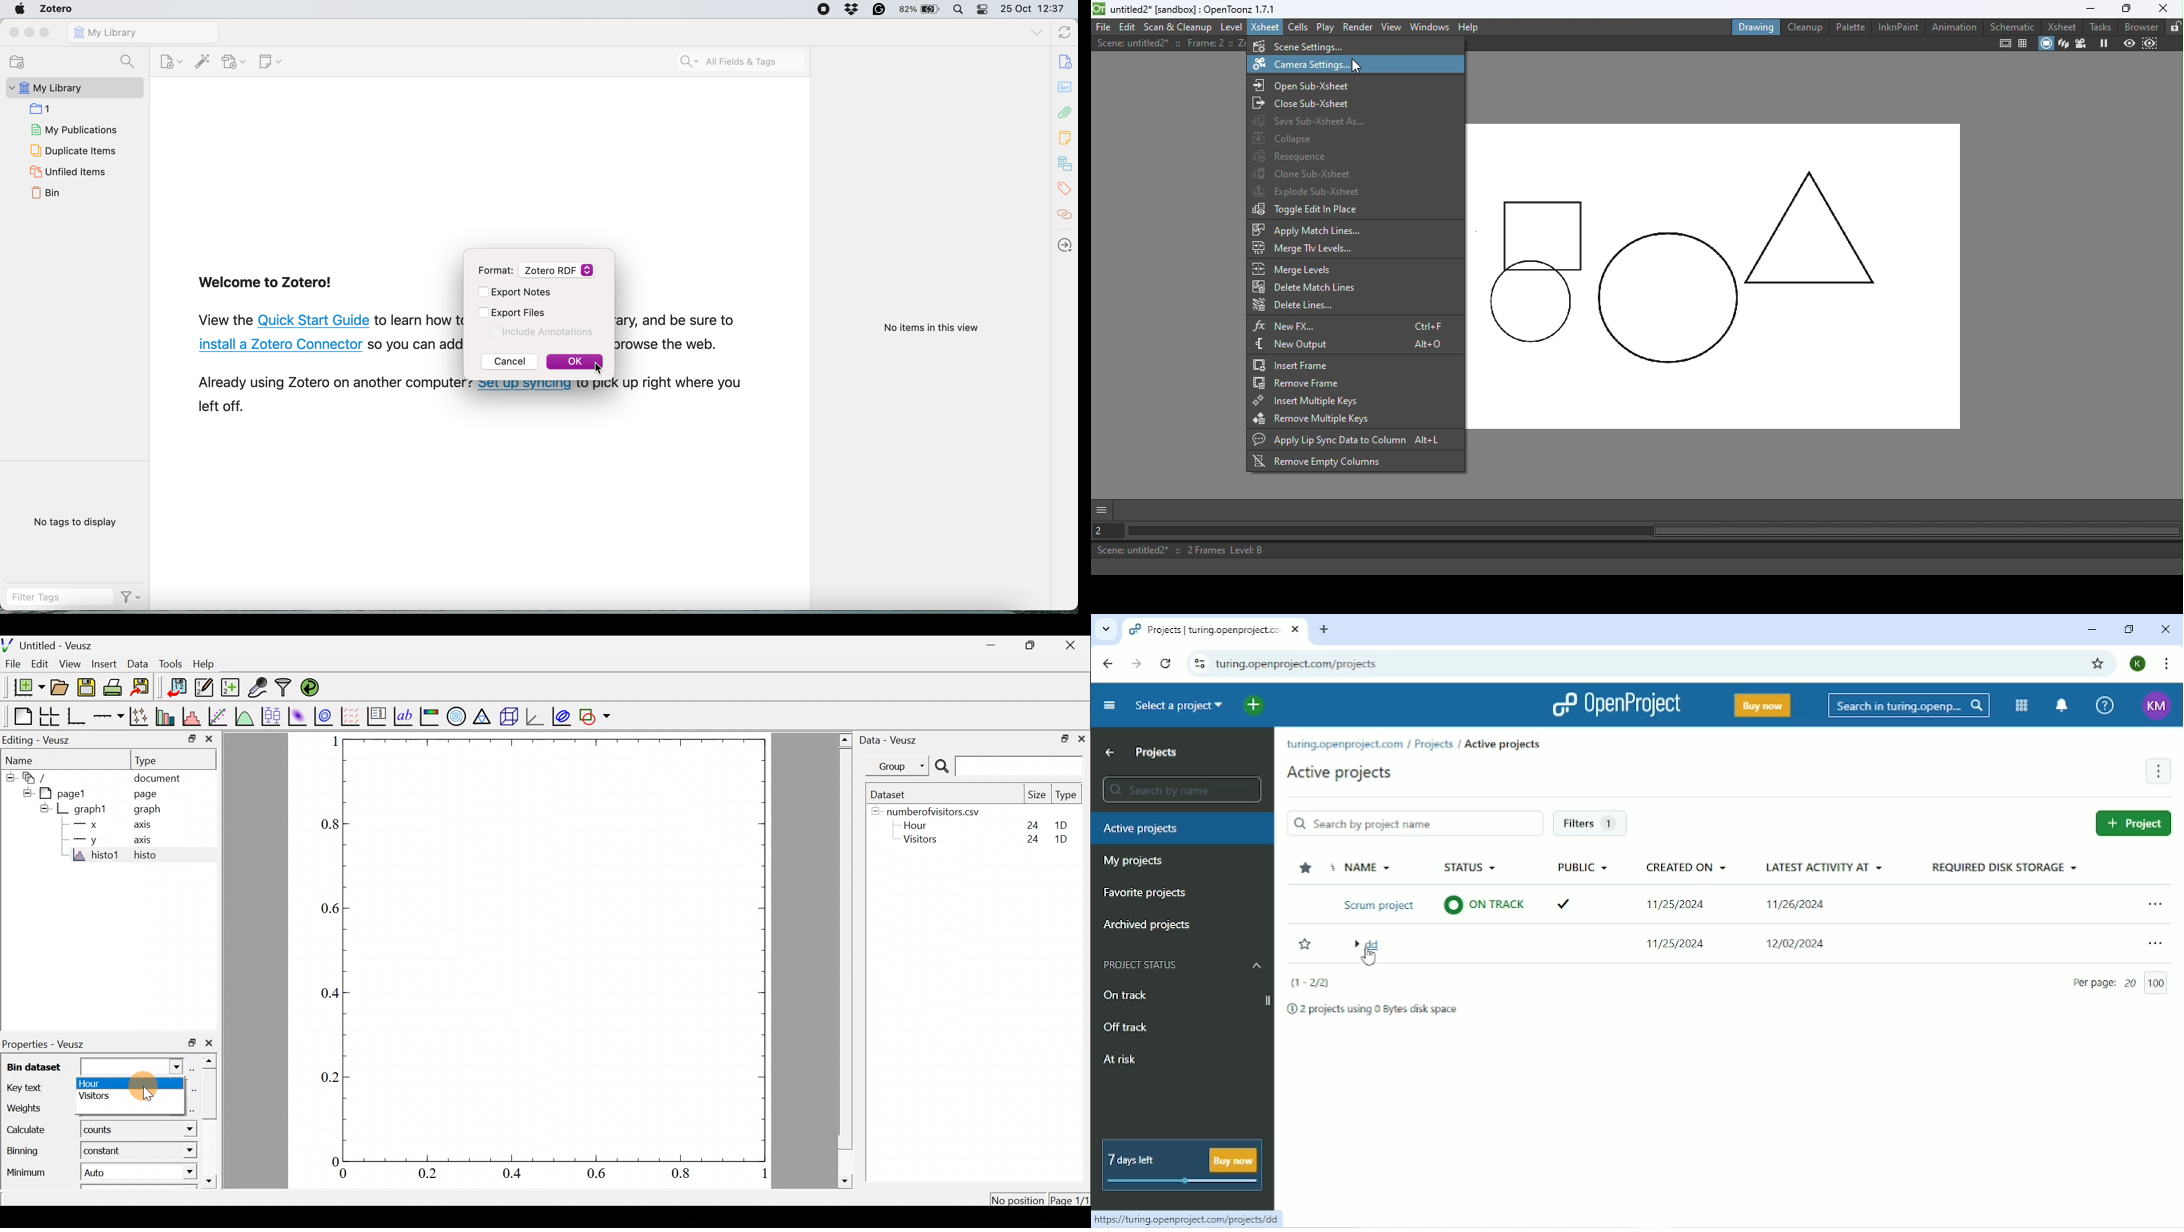 The width and height of the screenshot is (2184, 1232). Describe the element at coordinates (896, 742) in the screenshot. I see `Data - Veusz` at that location.